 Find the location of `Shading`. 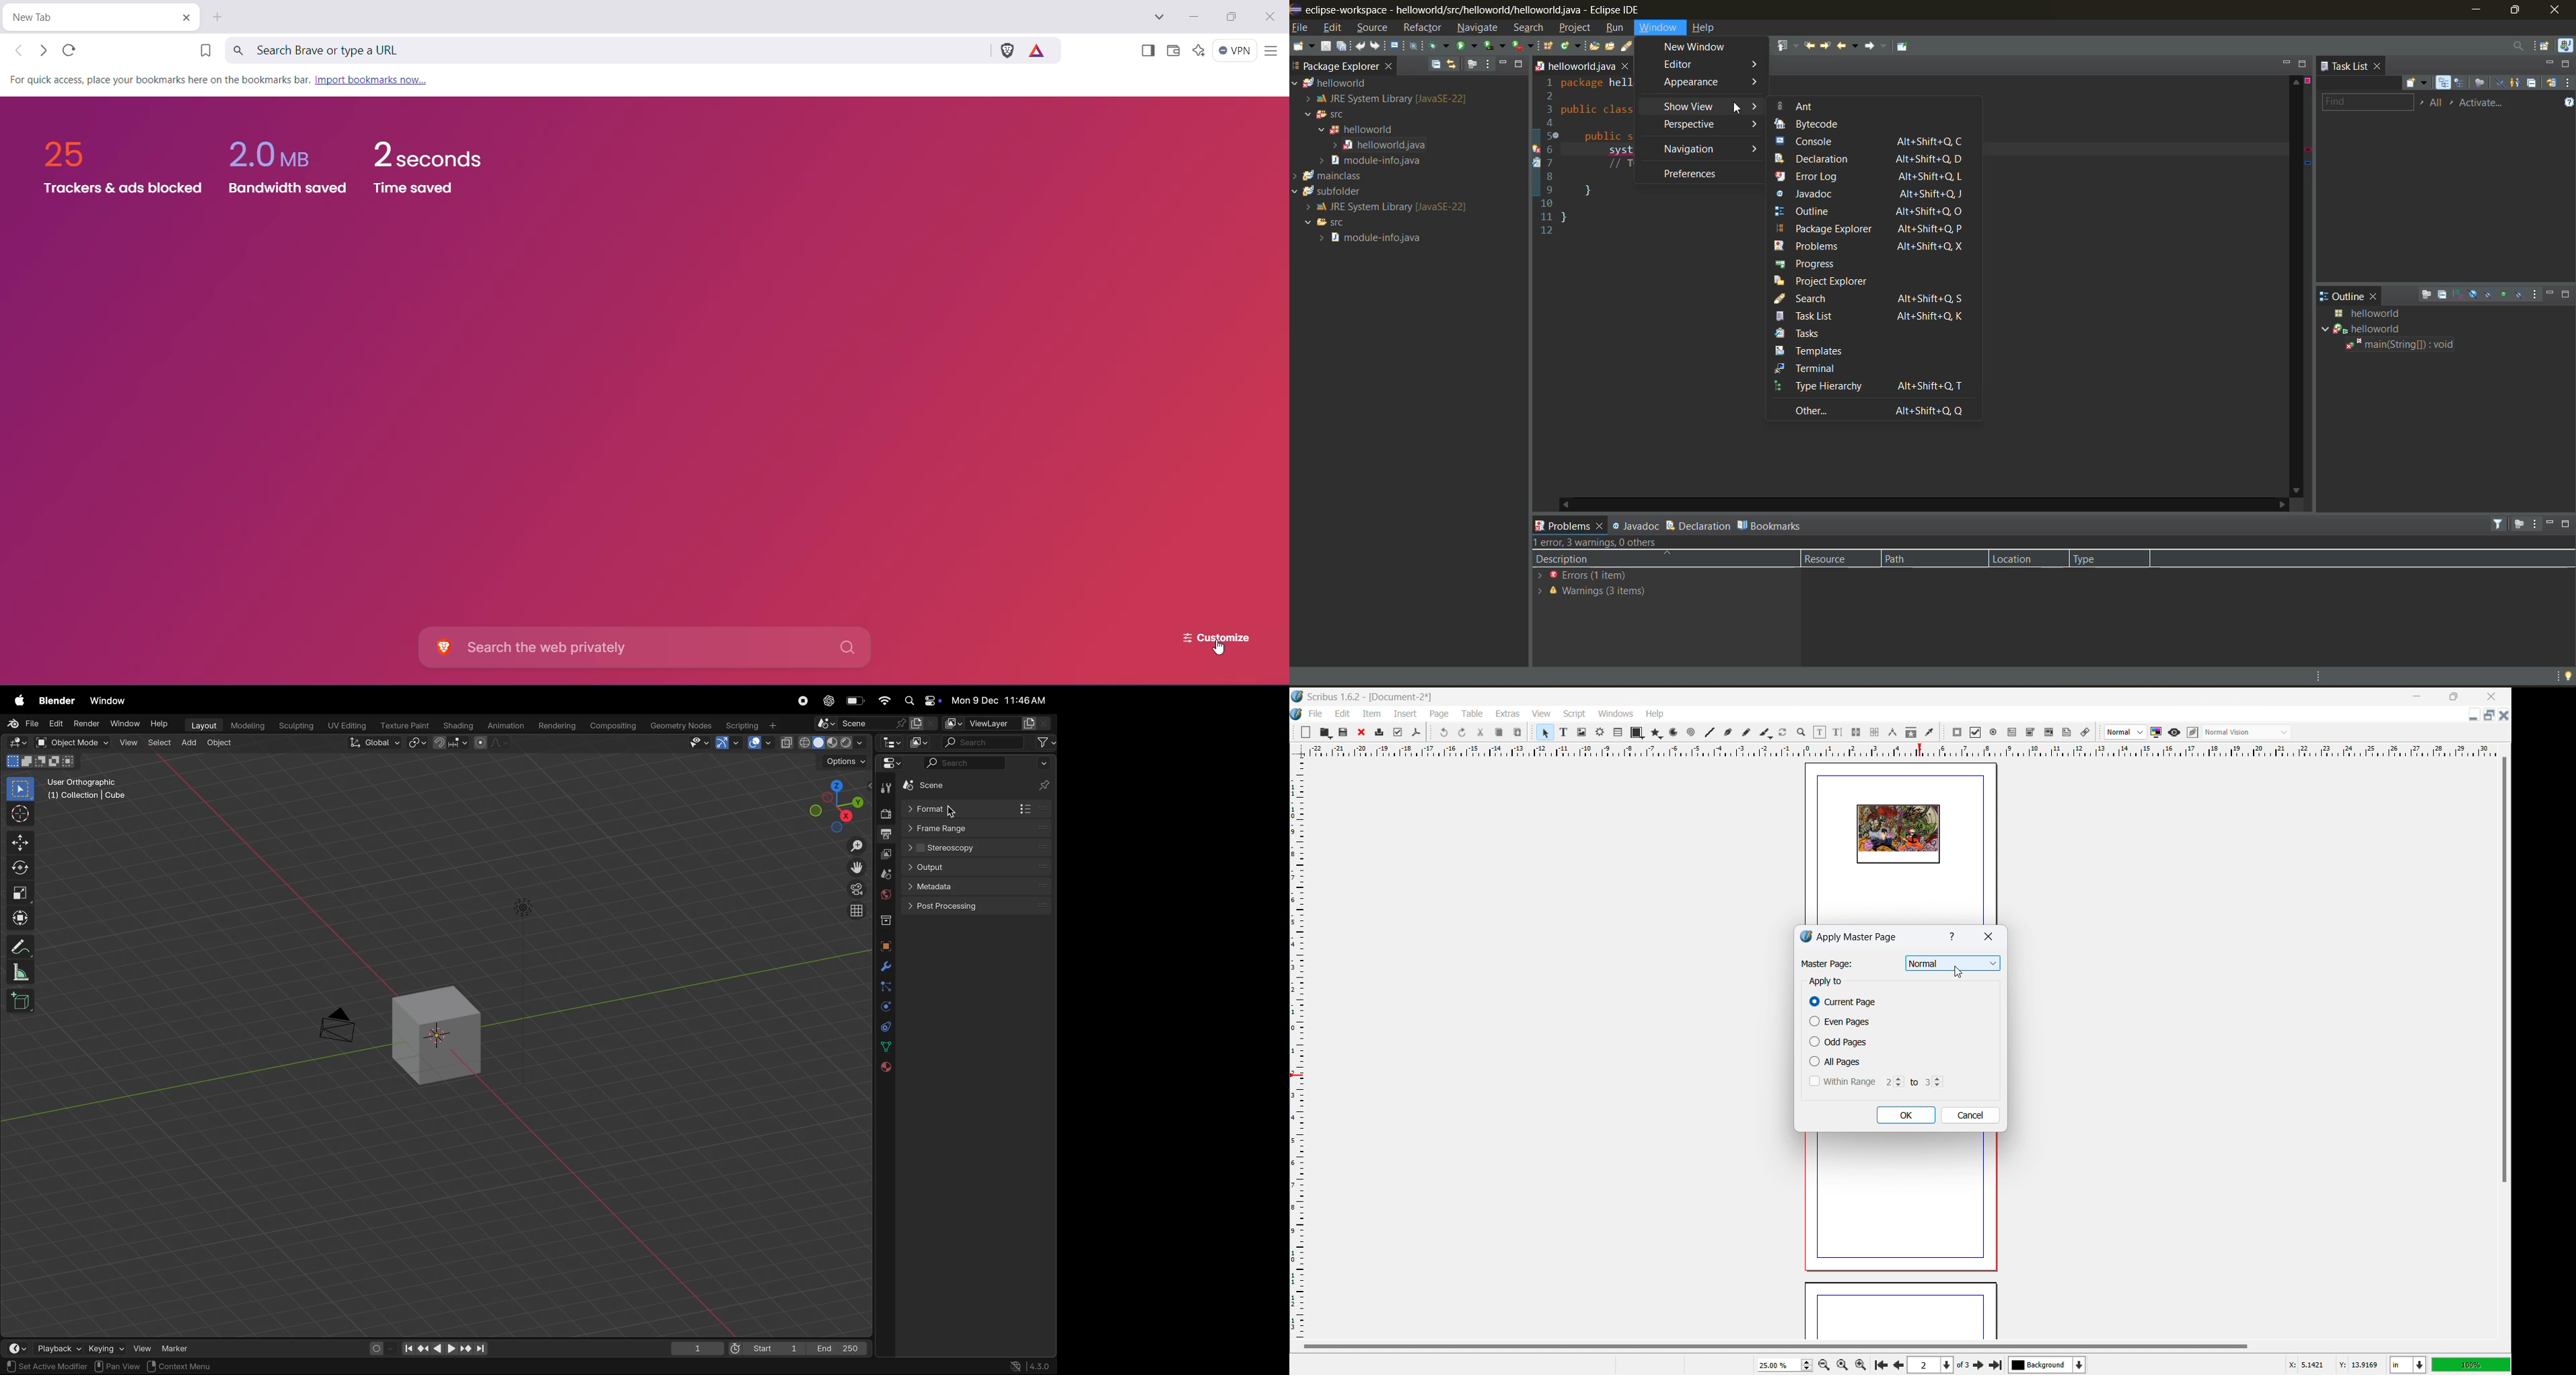

Shading is located at coordinates (460, 724).